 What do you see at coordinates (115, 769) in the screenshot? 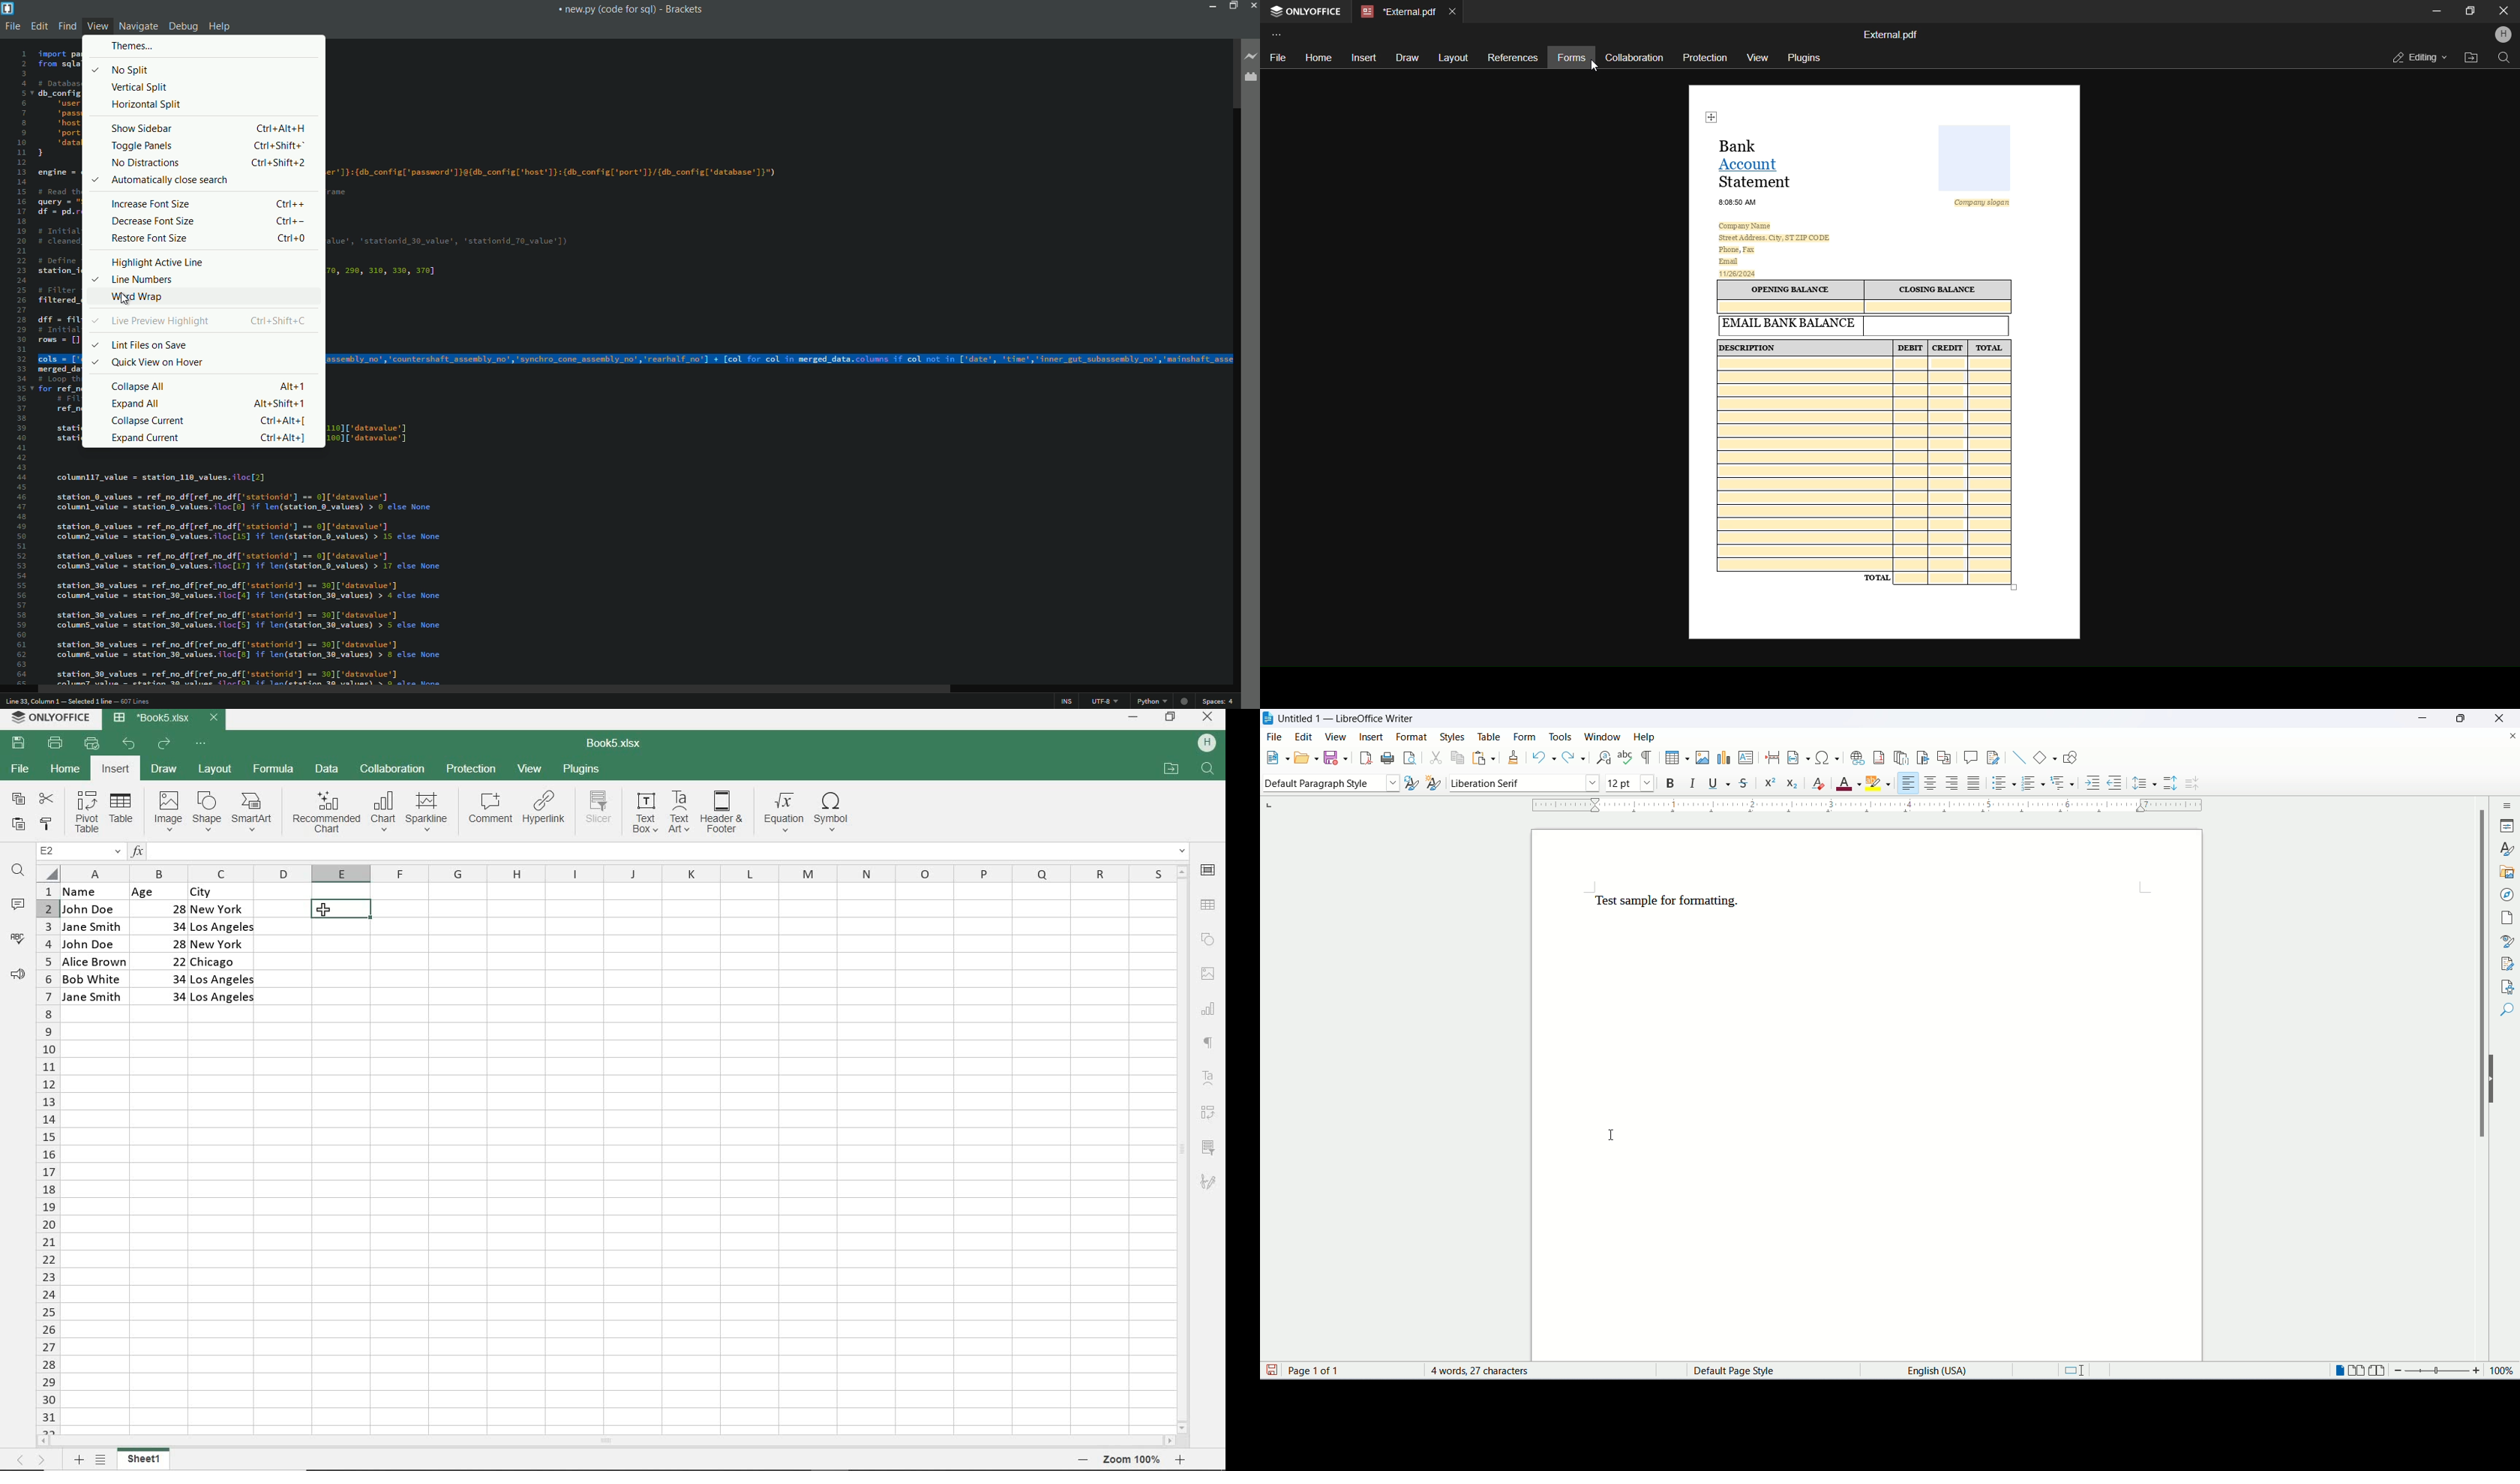
I see `INSERT` at bounding box center [115, 769].